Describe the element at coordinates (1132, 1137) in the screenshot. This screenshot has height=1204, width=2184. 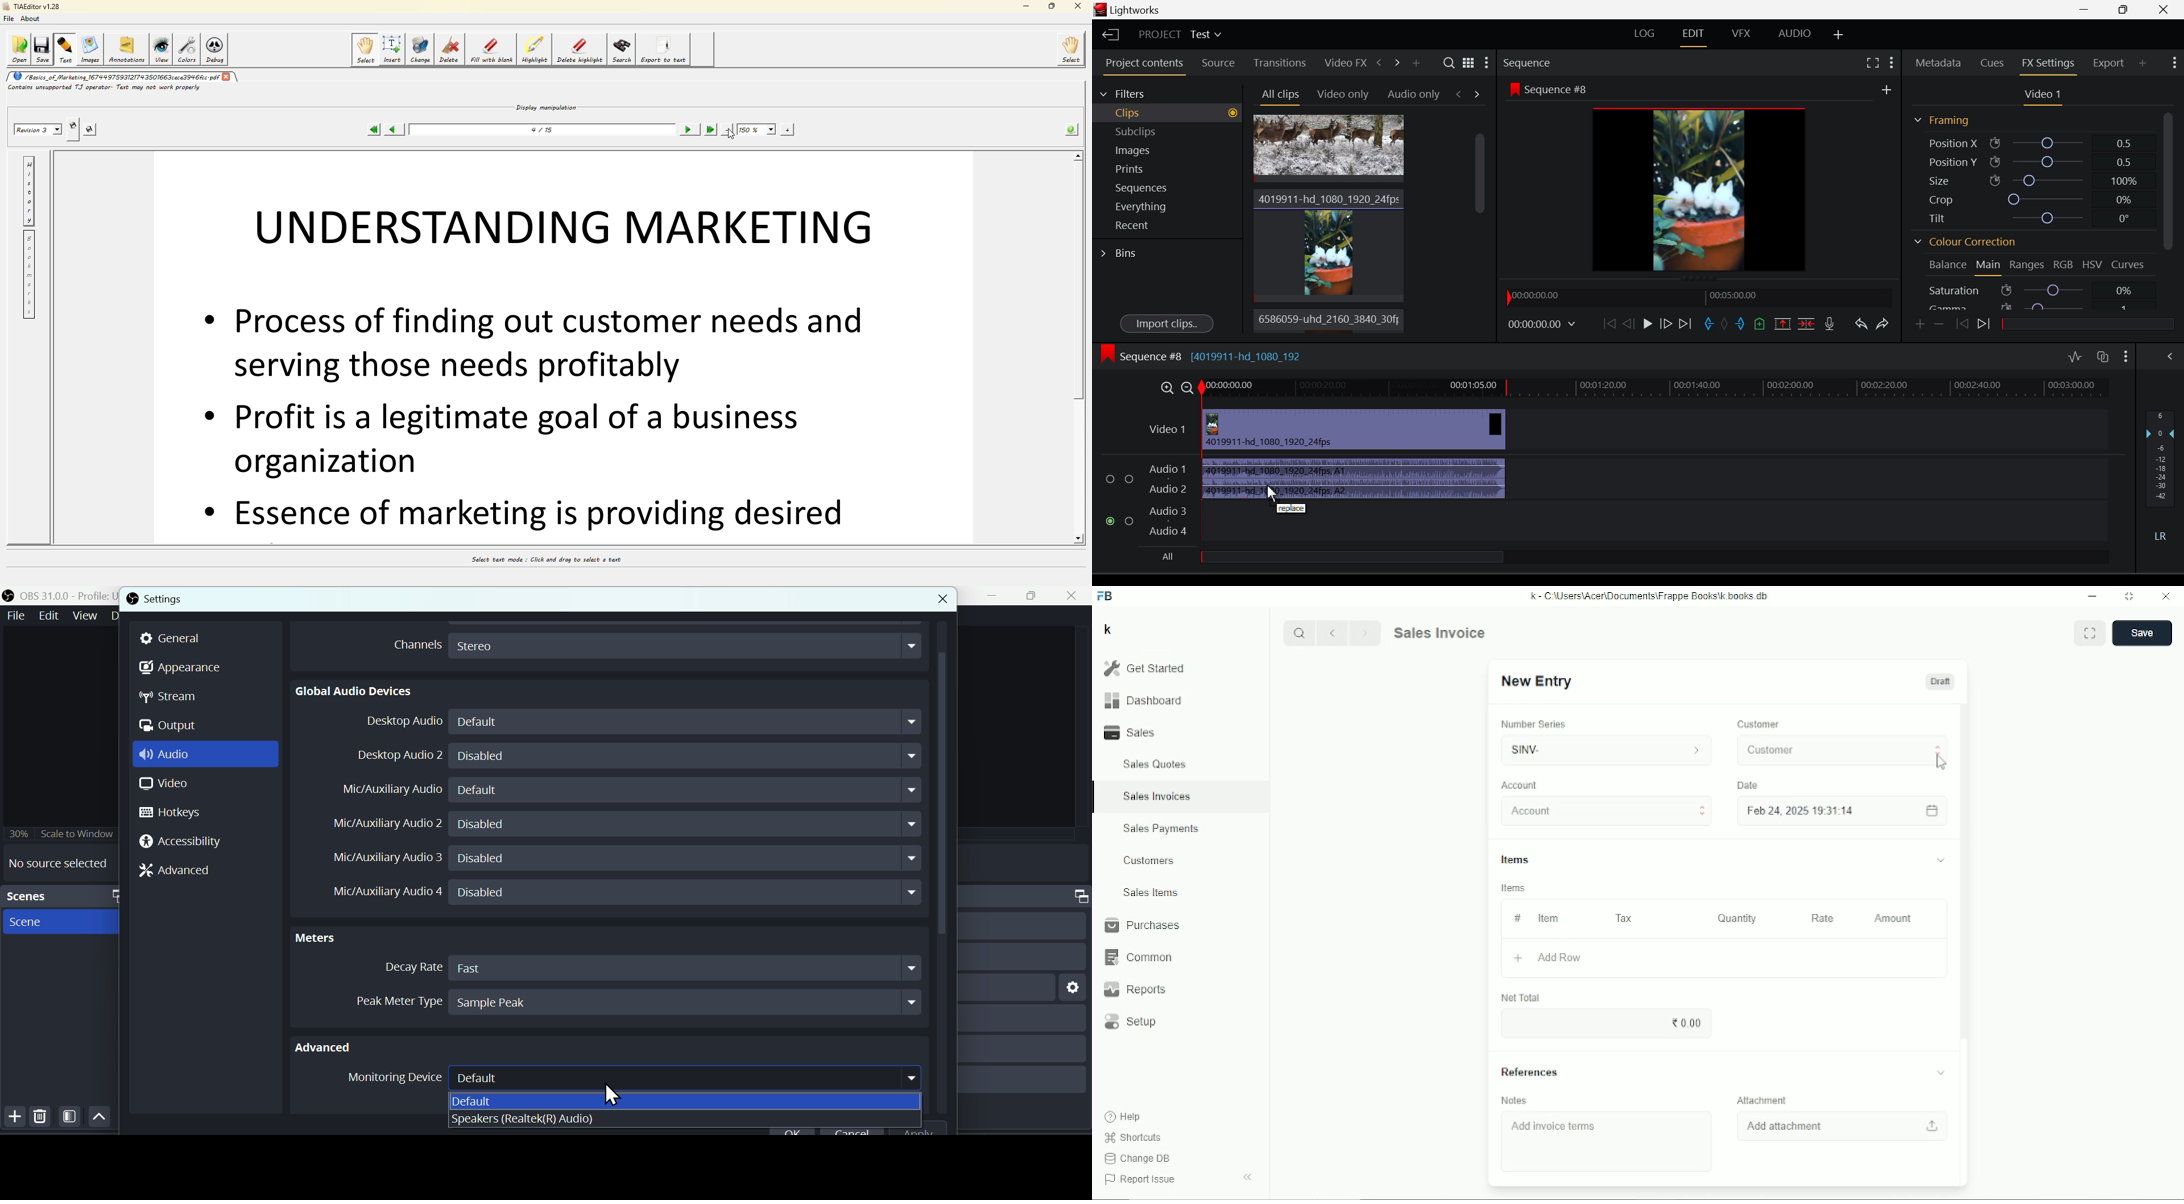
I see `Shortcuts` at that location.